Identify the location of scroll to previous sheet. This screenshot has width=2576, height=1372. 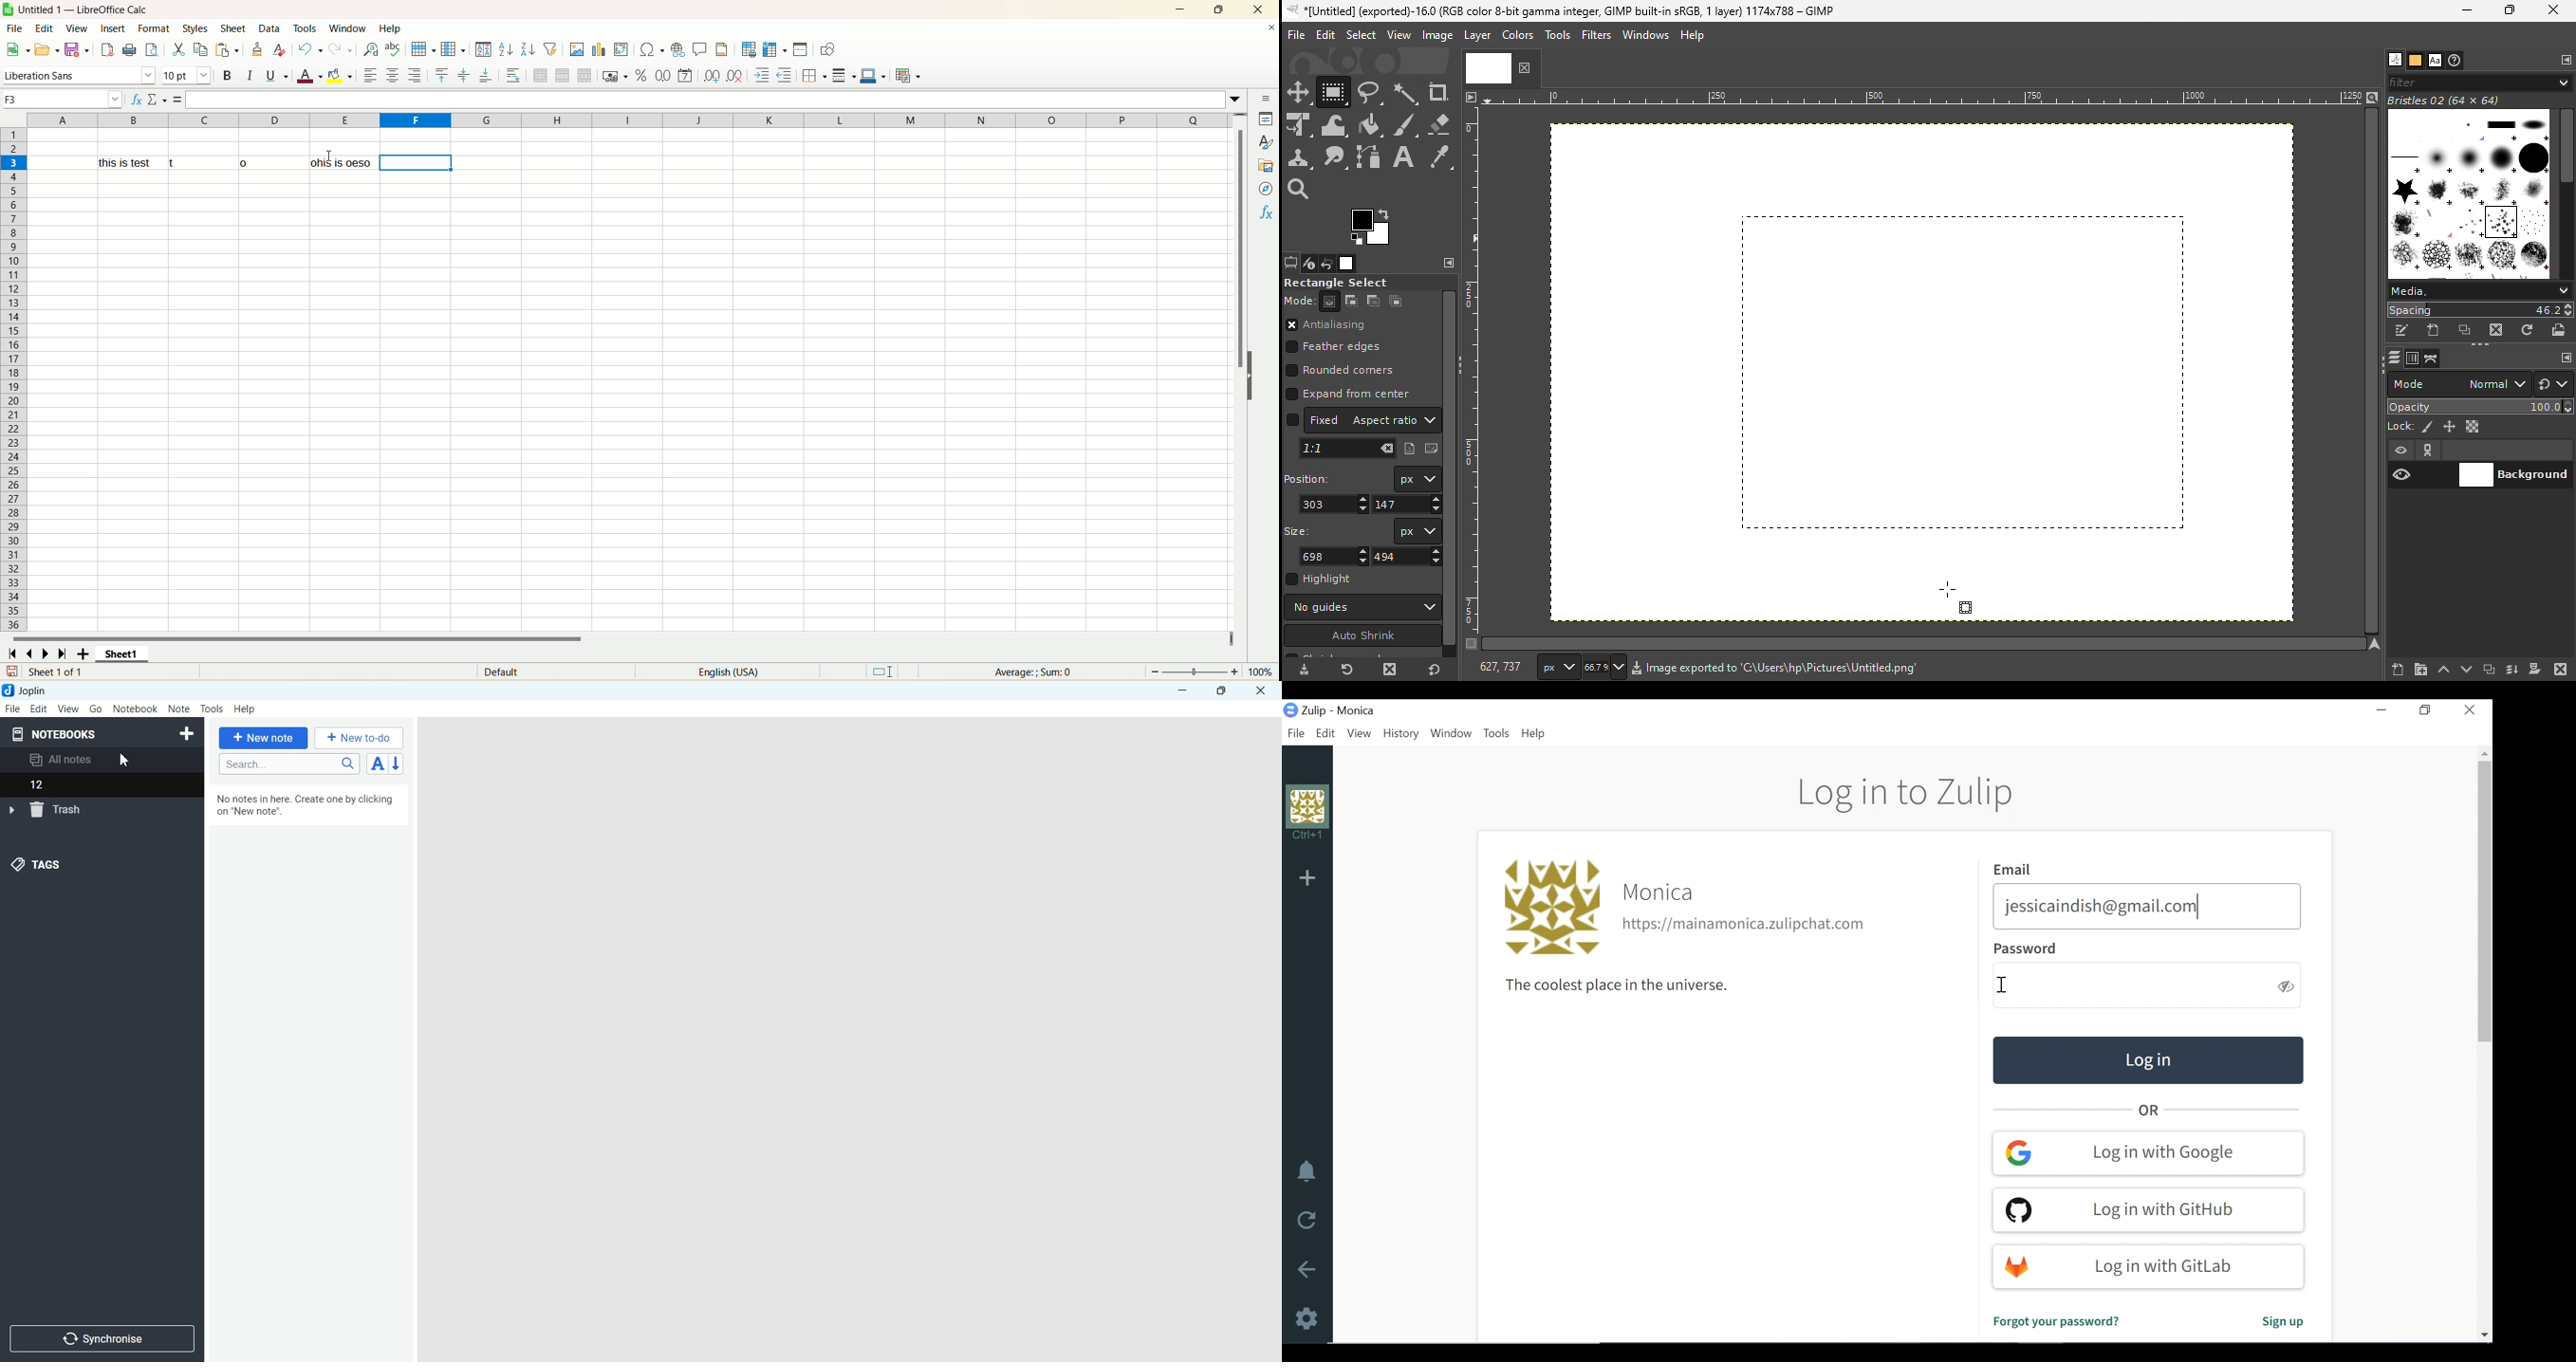
(34, 652).